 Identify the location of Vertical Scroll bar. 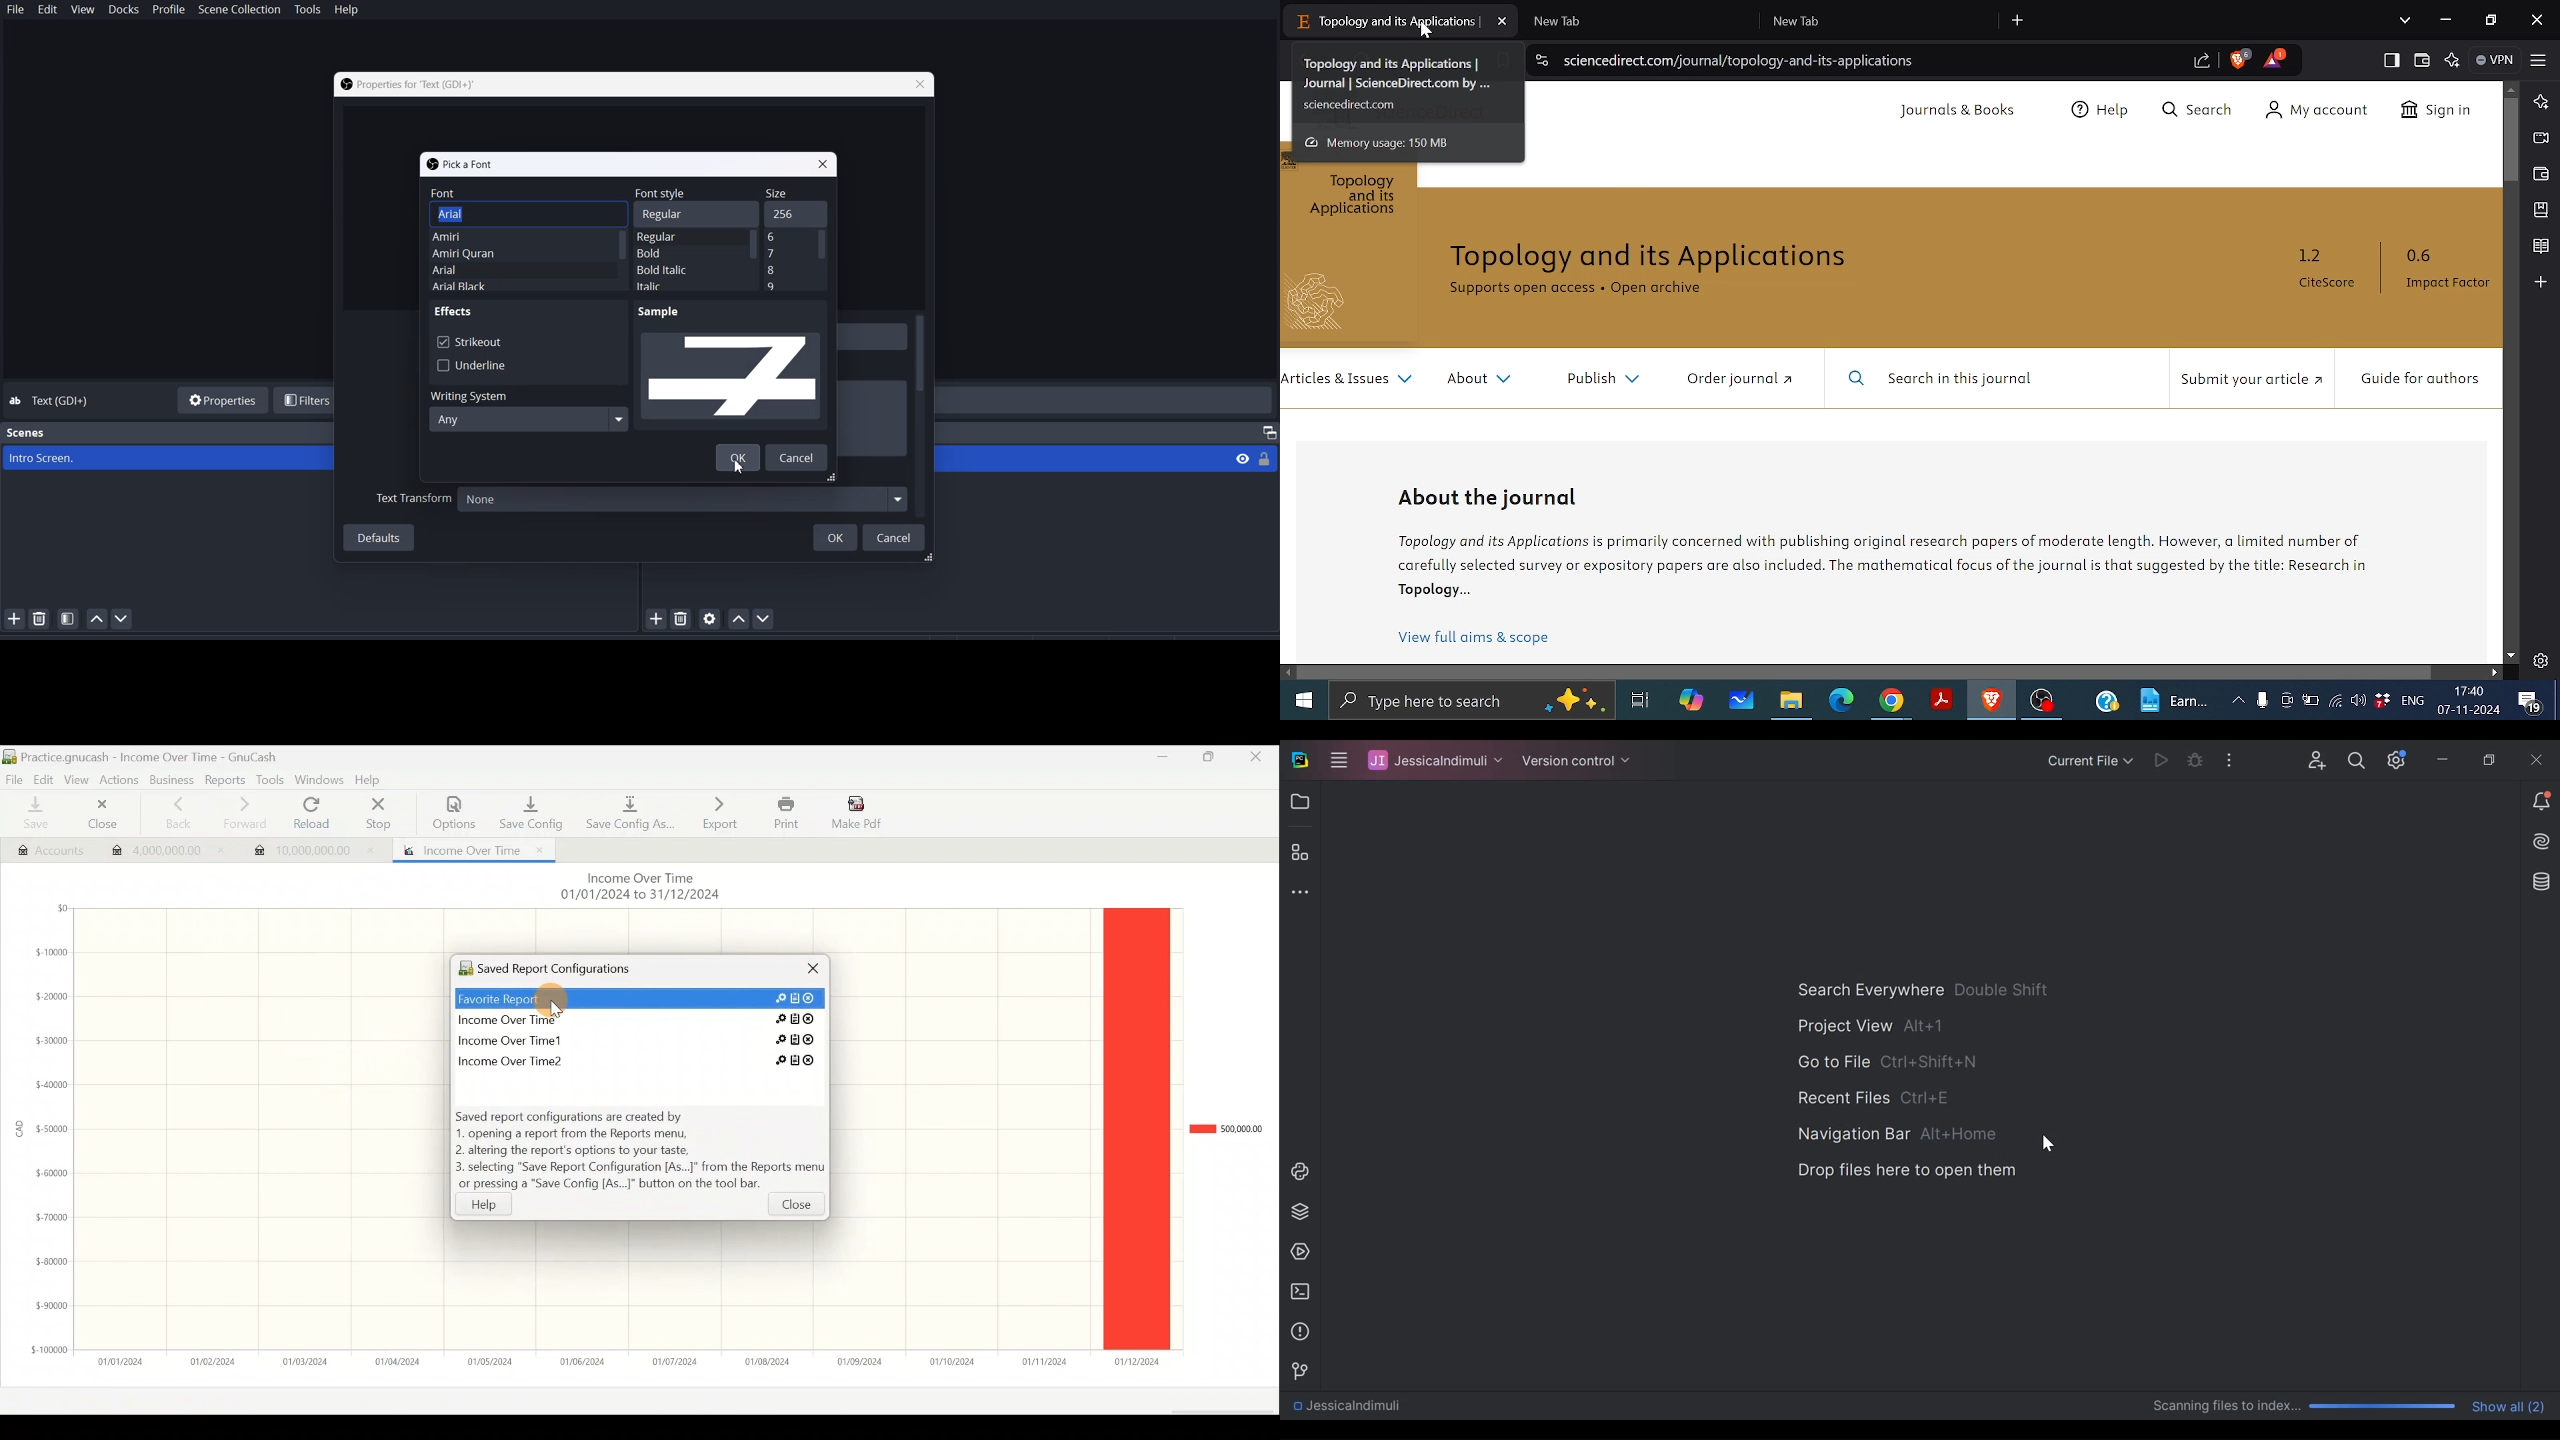
(921, 413).